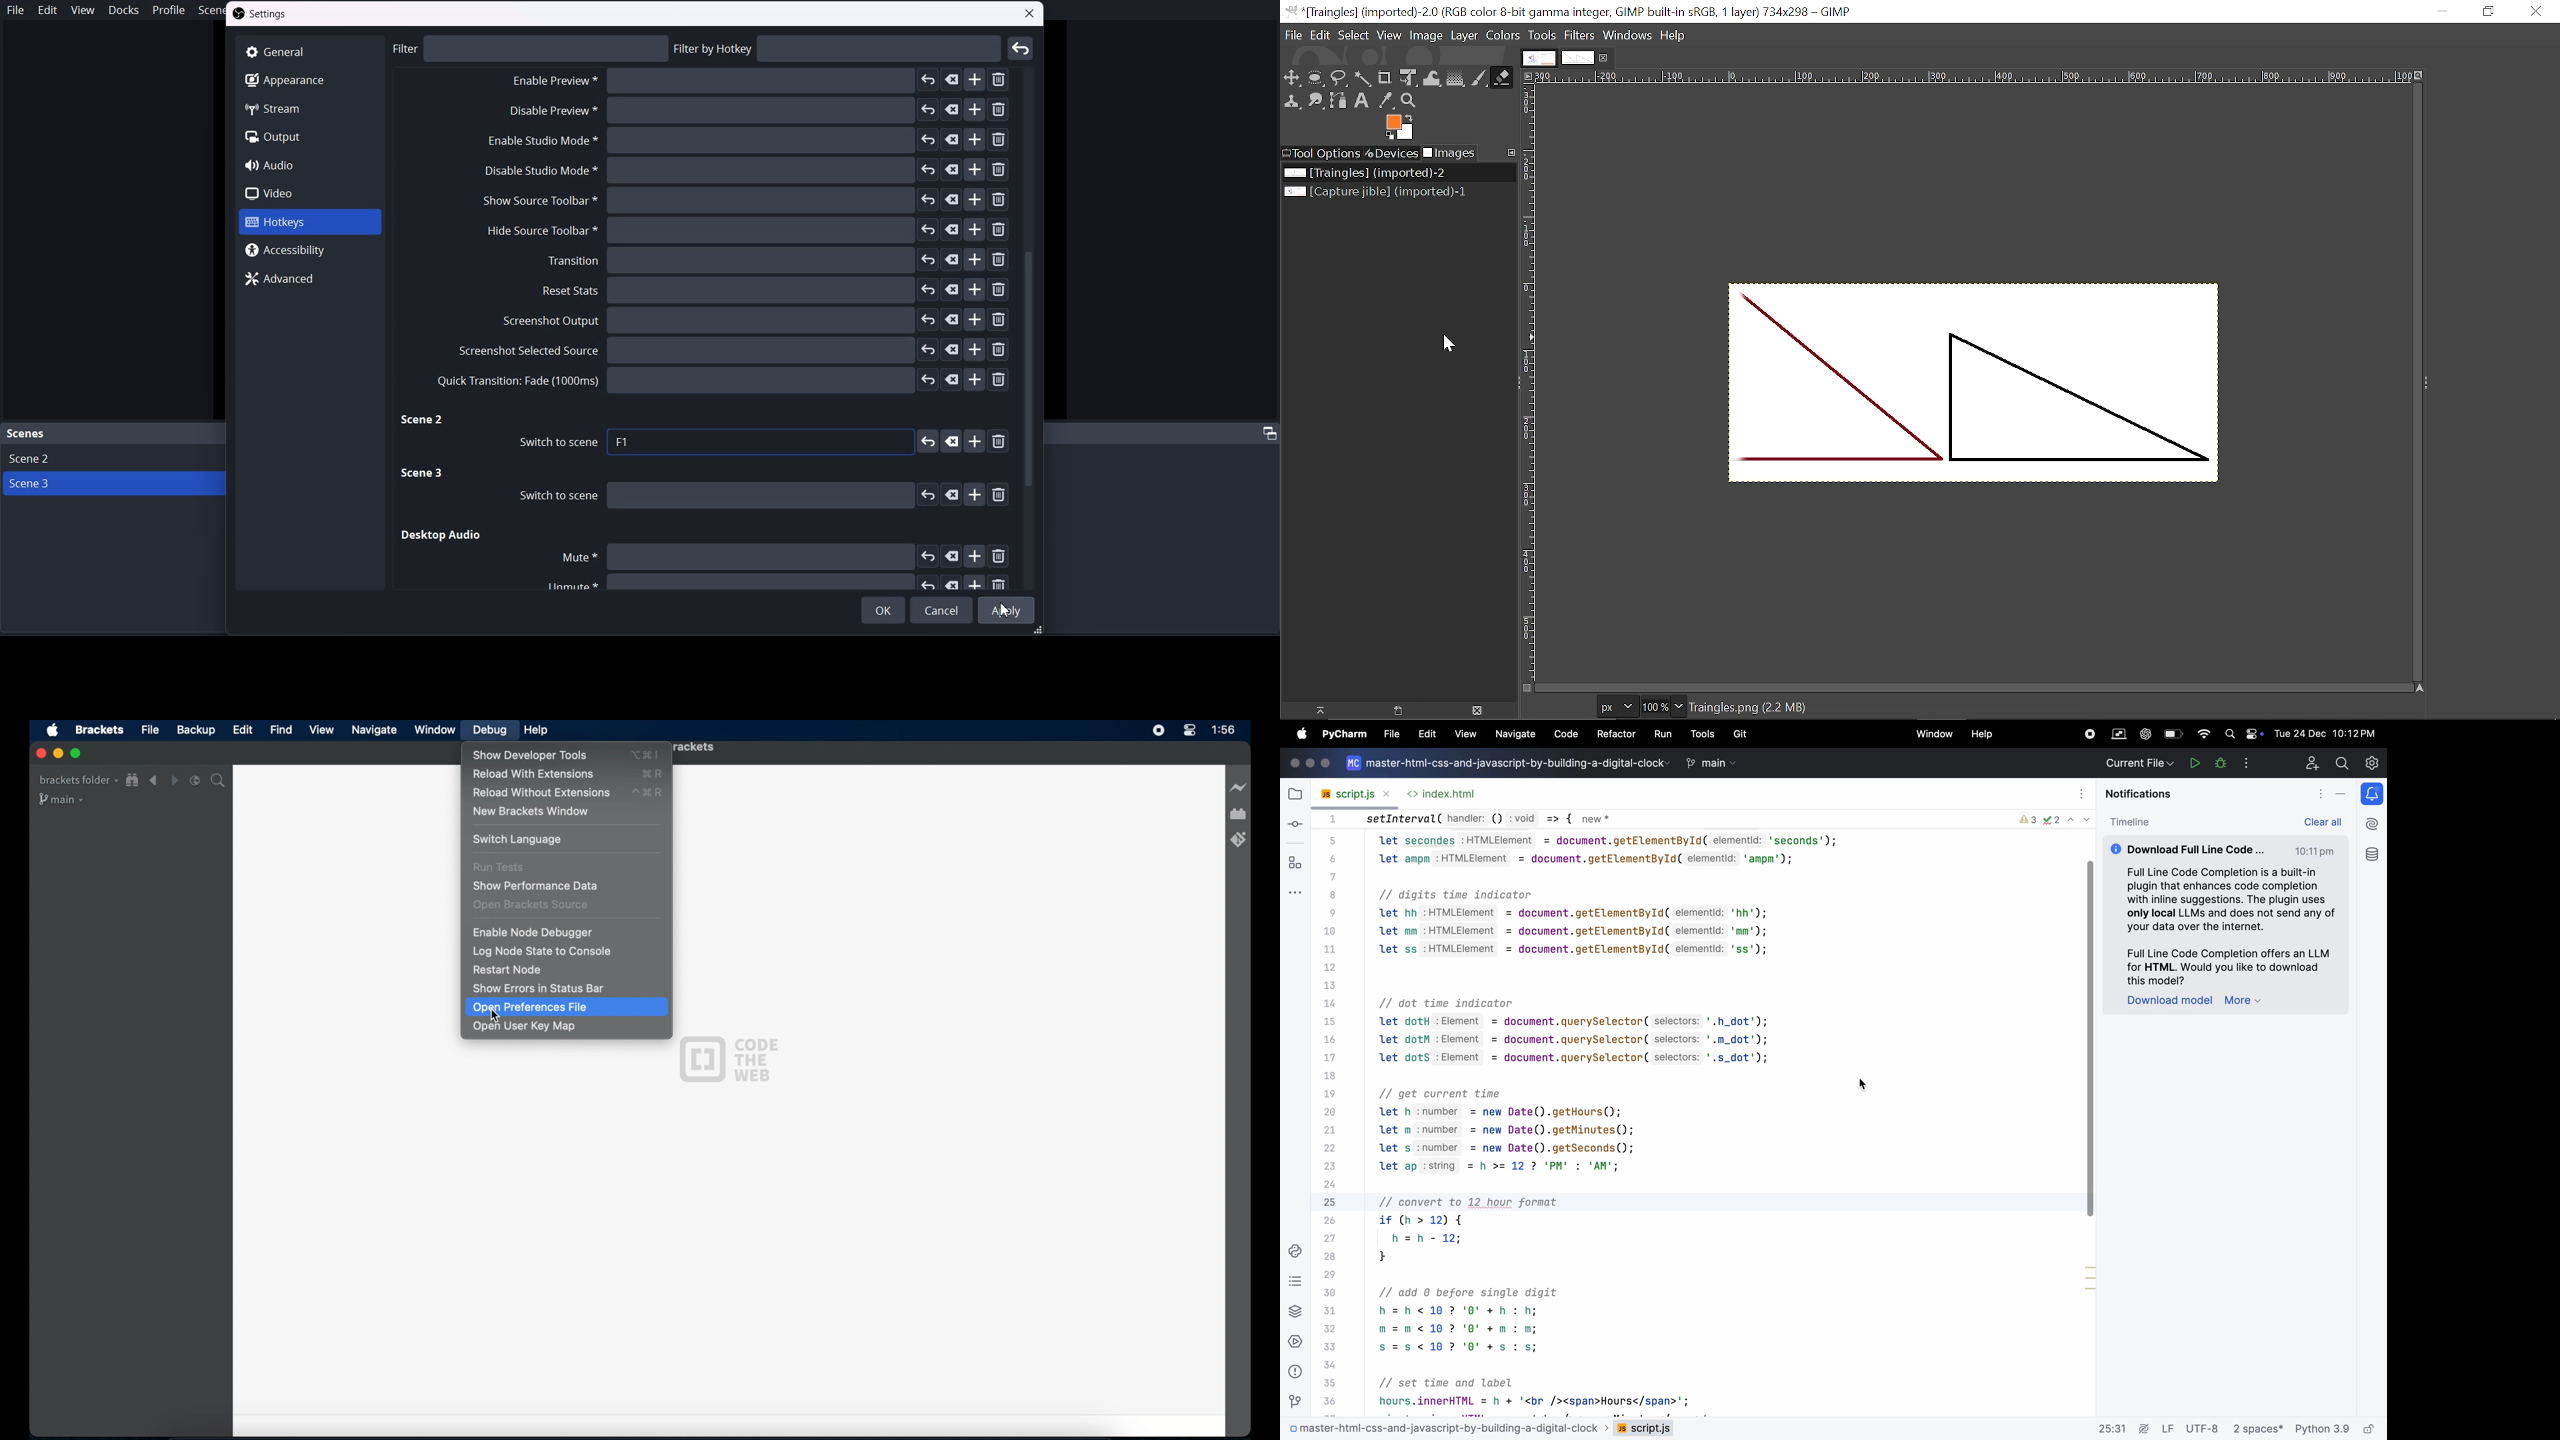  I want to click on Edit, so click(47, 10).